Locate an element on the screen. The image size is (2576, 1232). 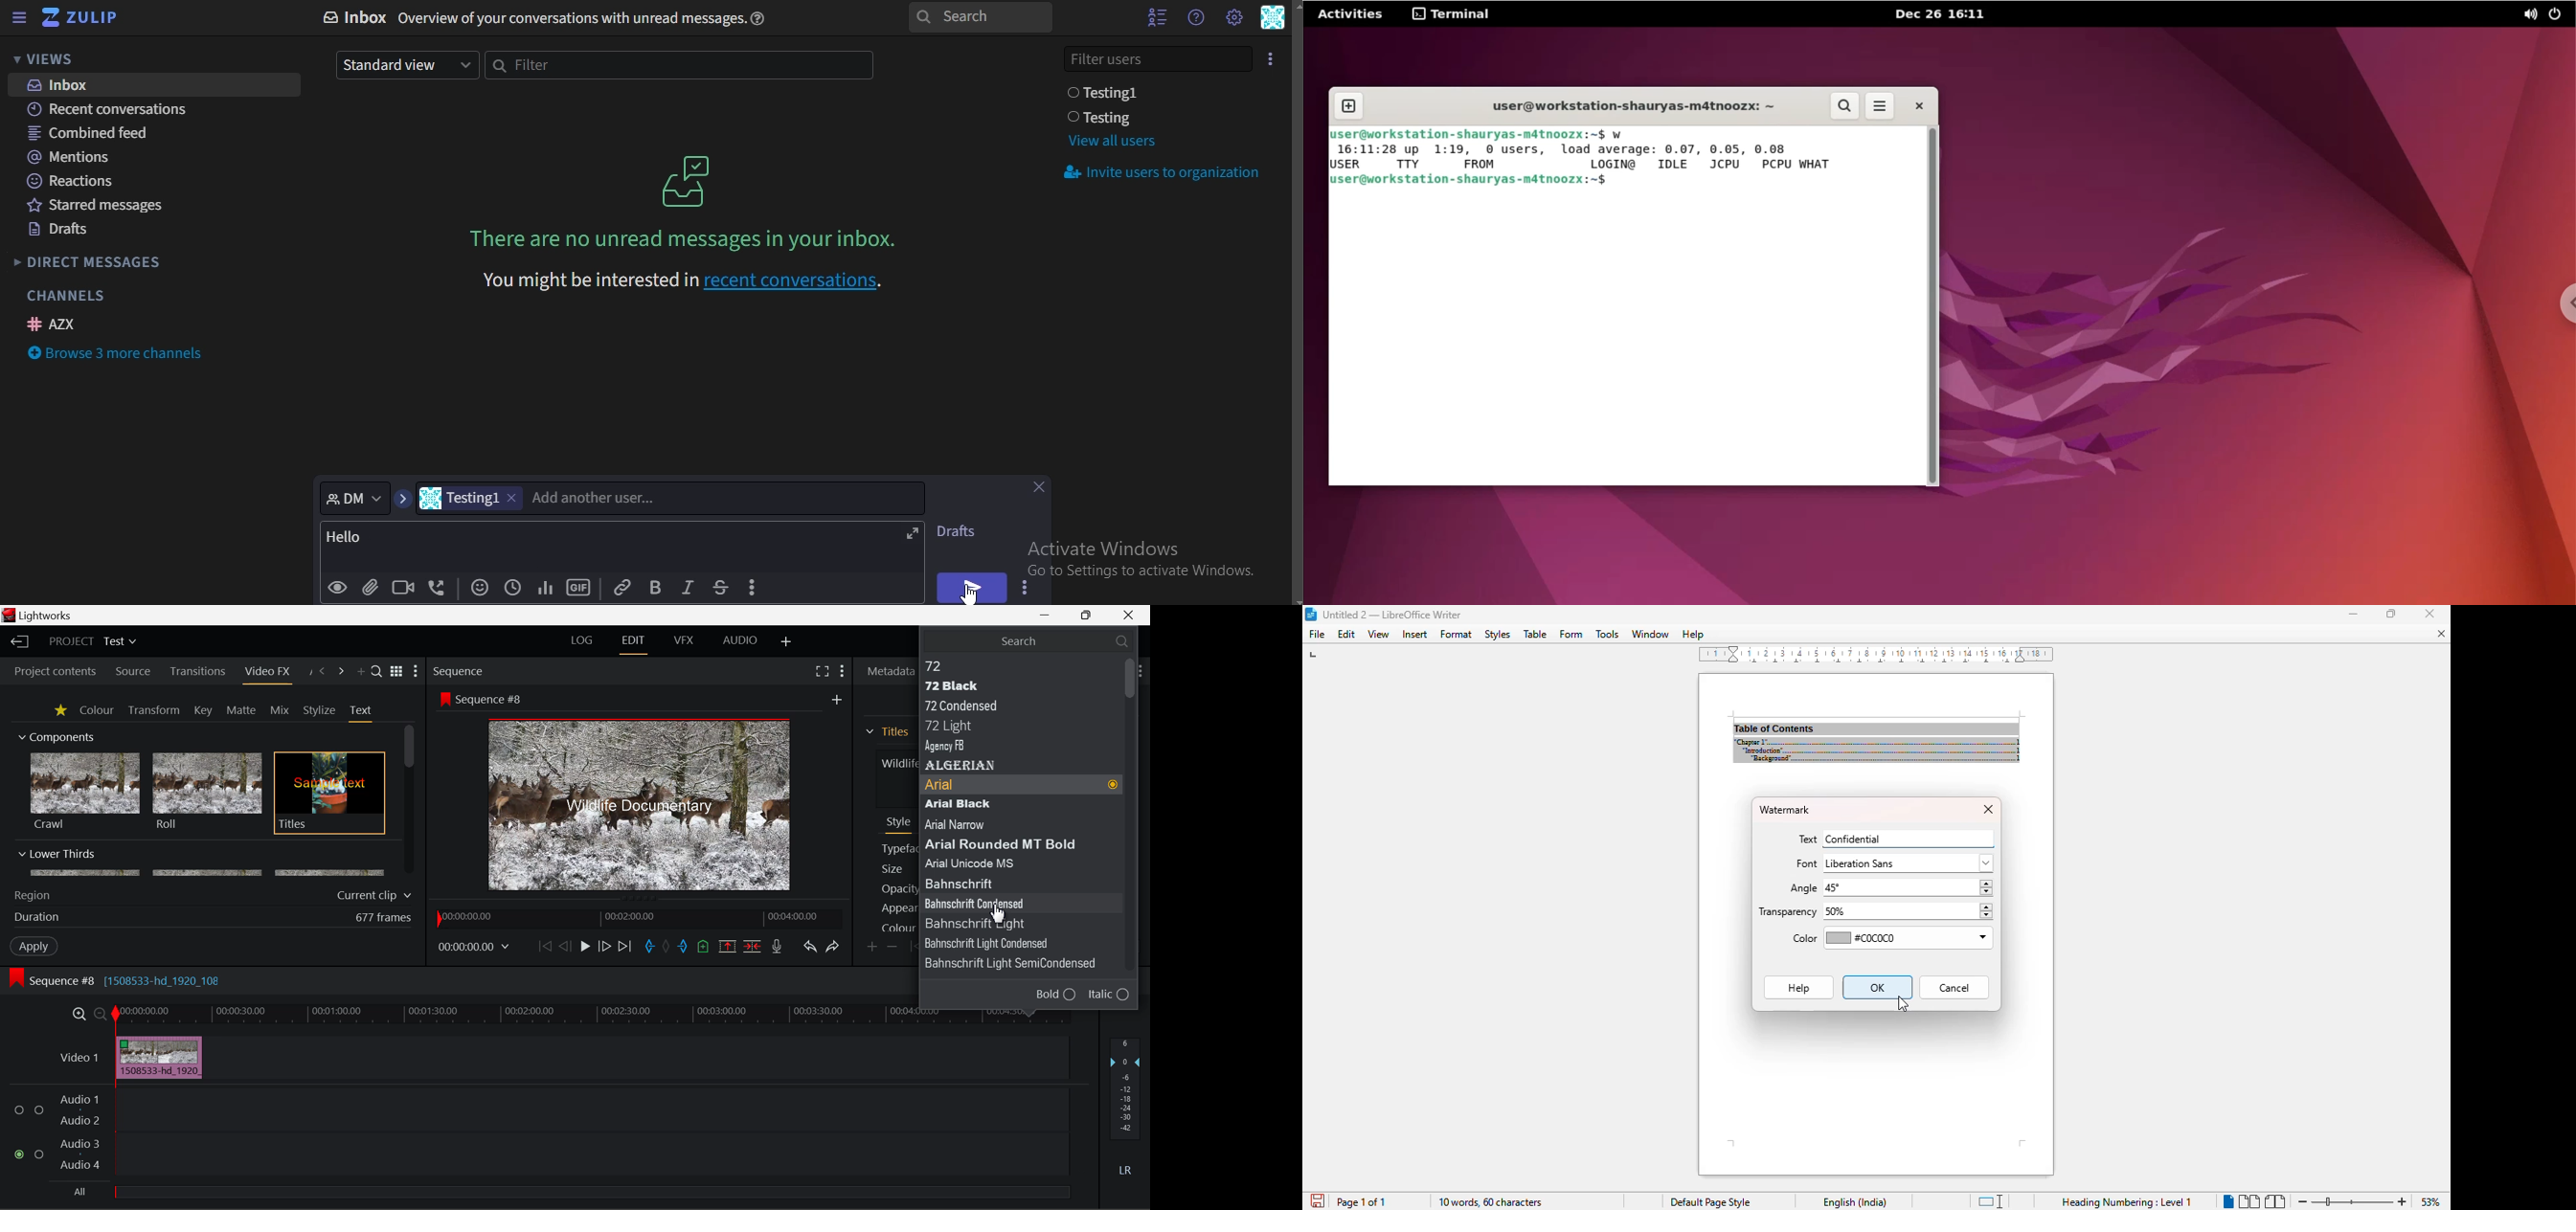
Play is located at coordinates (585, 946).